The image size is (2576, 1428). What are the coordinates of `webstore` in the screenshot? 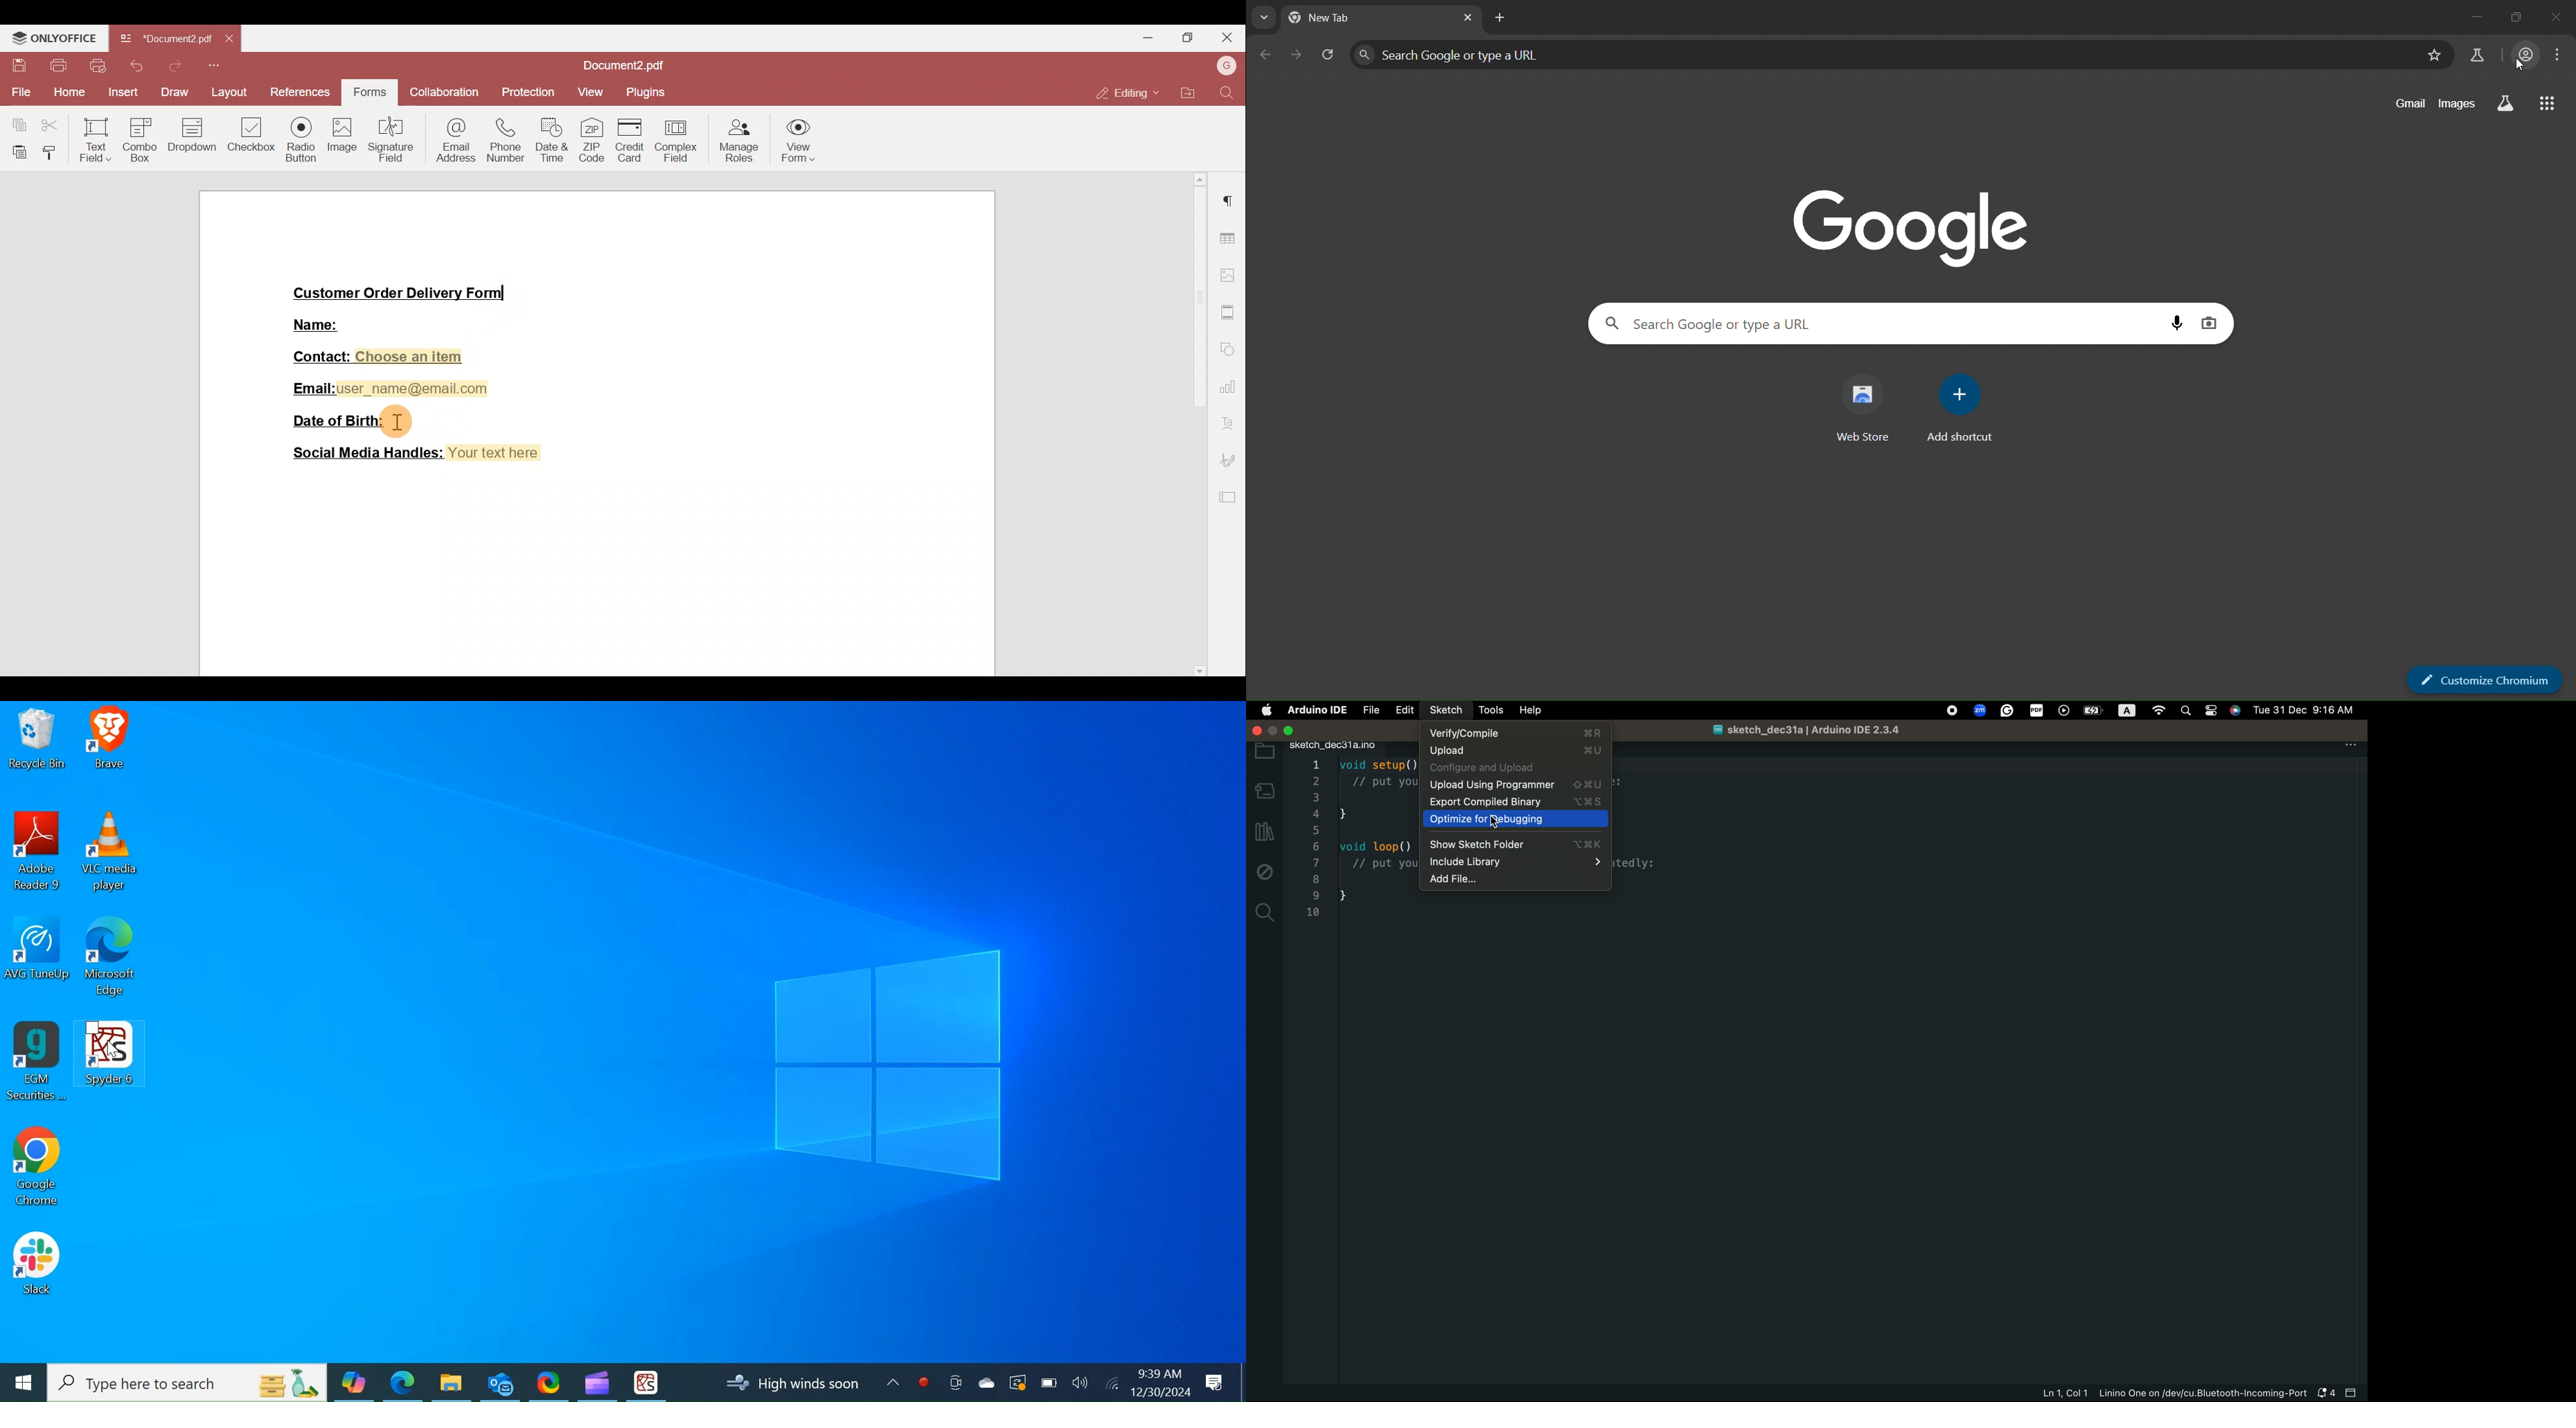 It's located at (1866, 409).